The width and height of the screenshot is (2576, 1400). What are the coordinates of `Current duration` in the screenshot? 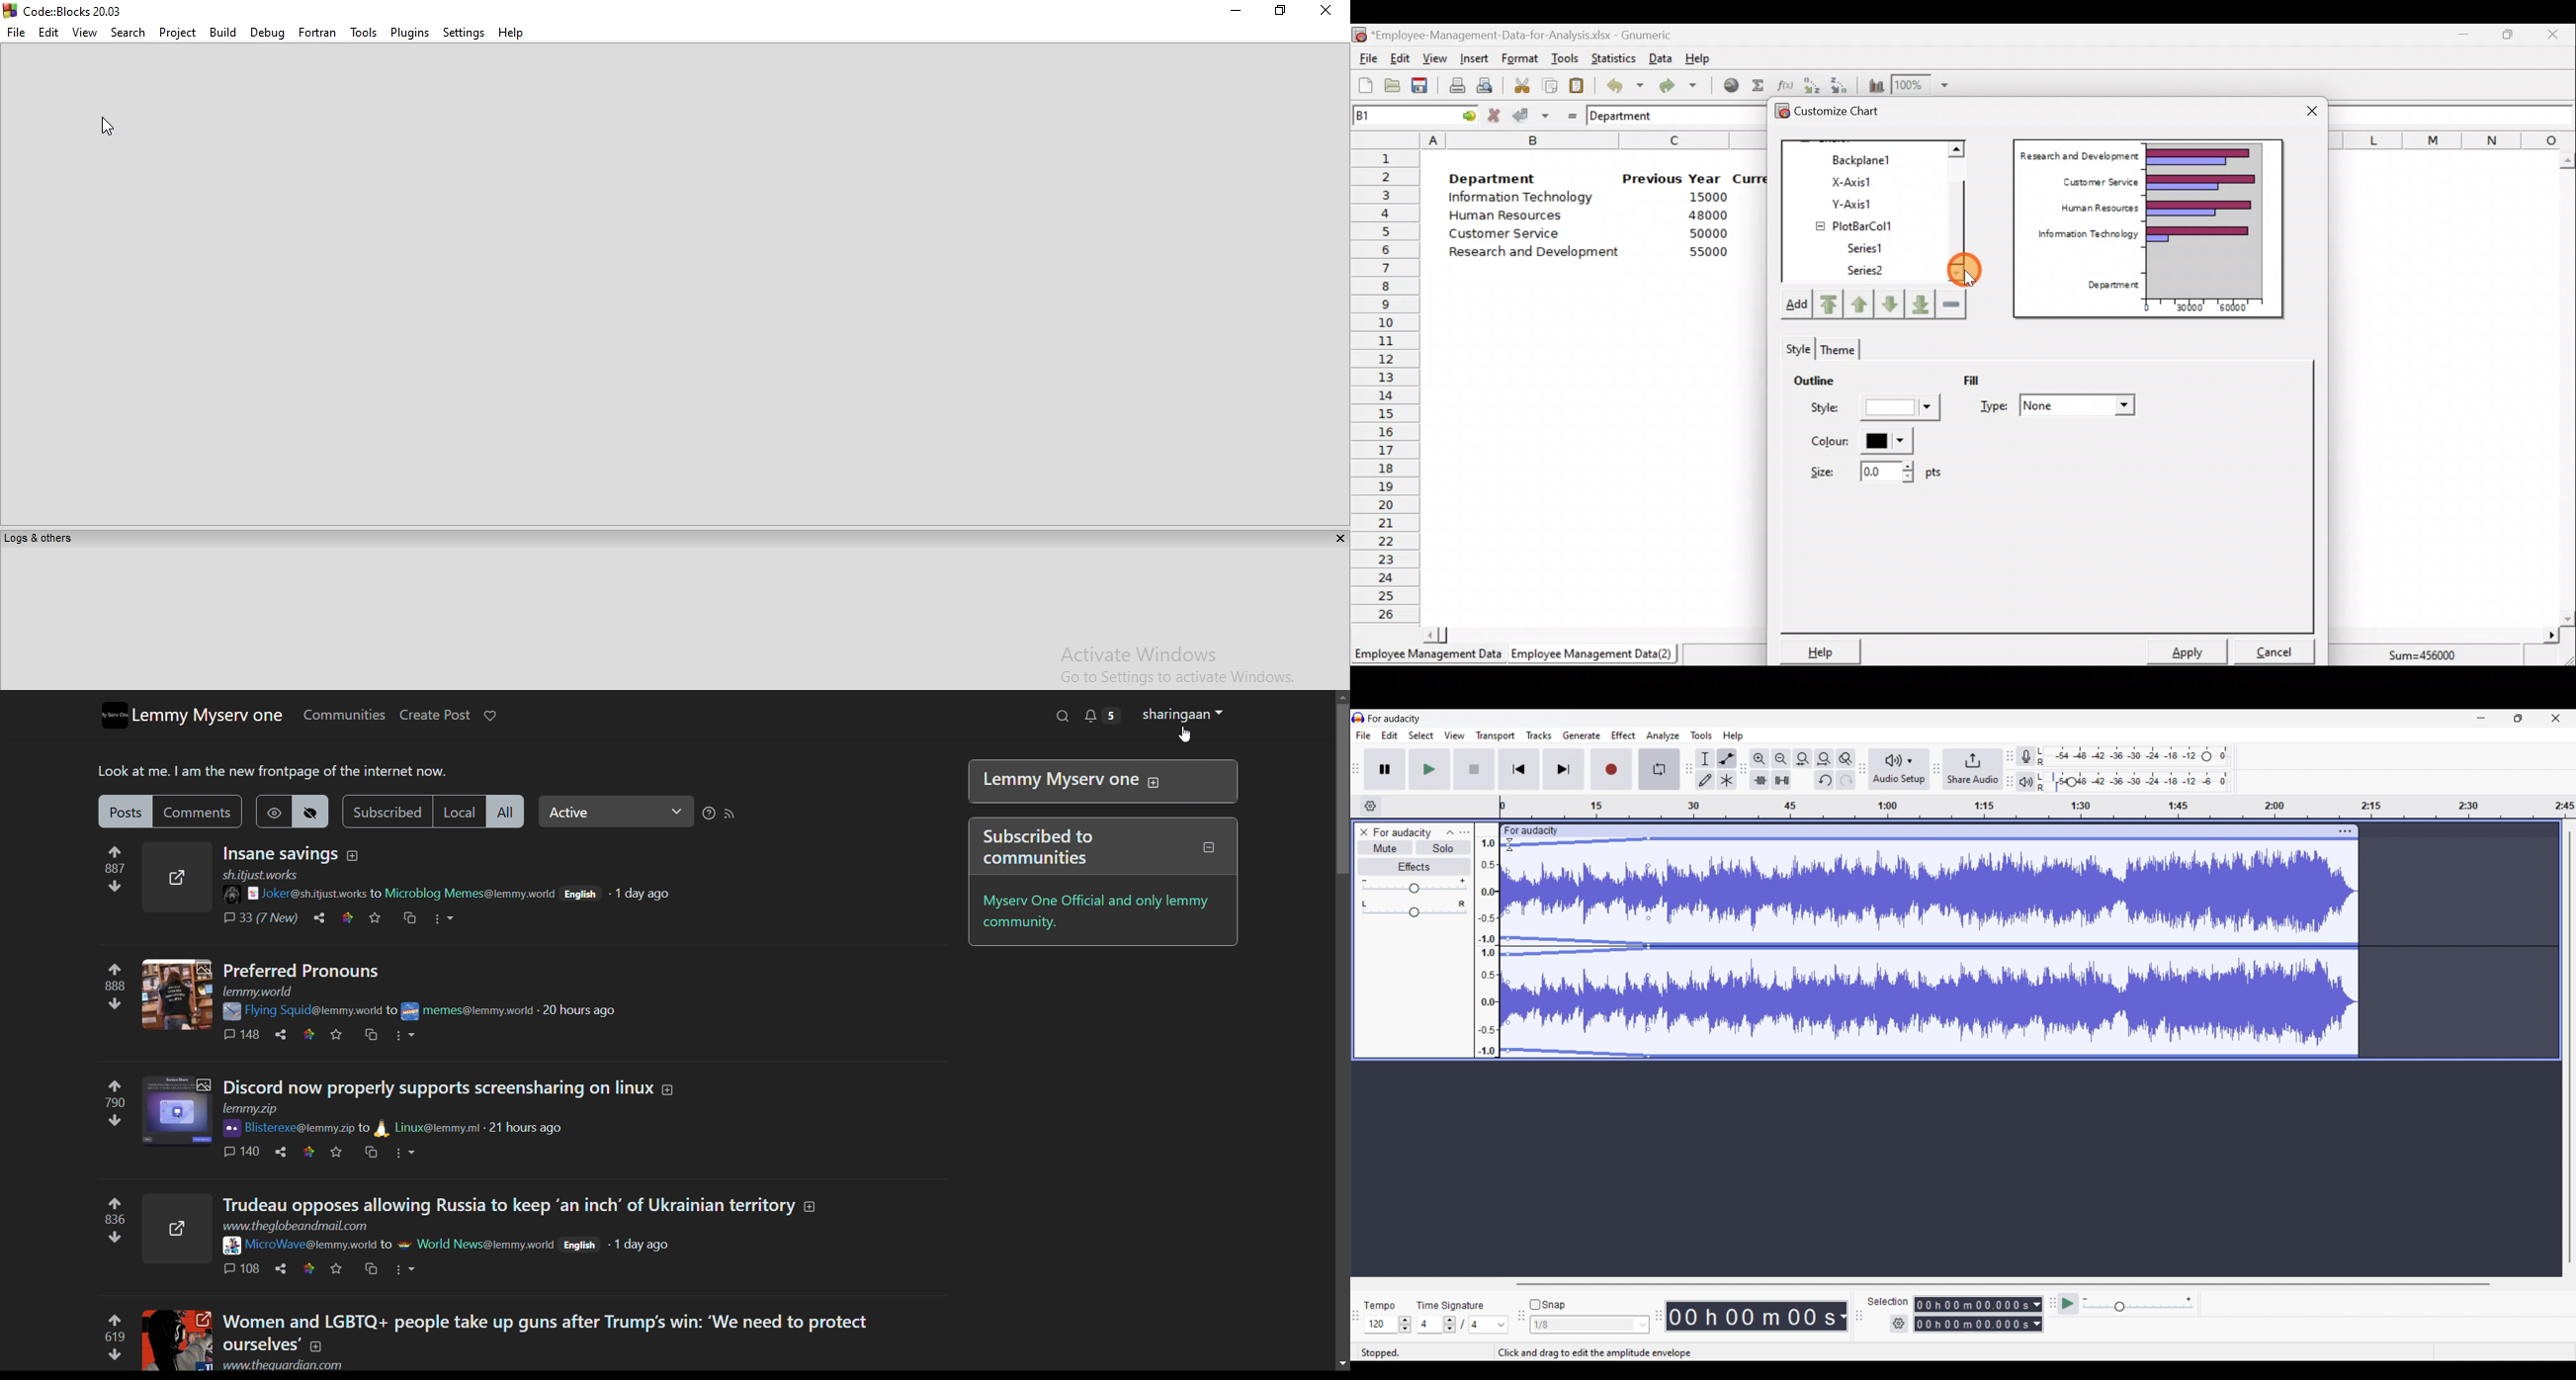 It's located at (1751, 1316).